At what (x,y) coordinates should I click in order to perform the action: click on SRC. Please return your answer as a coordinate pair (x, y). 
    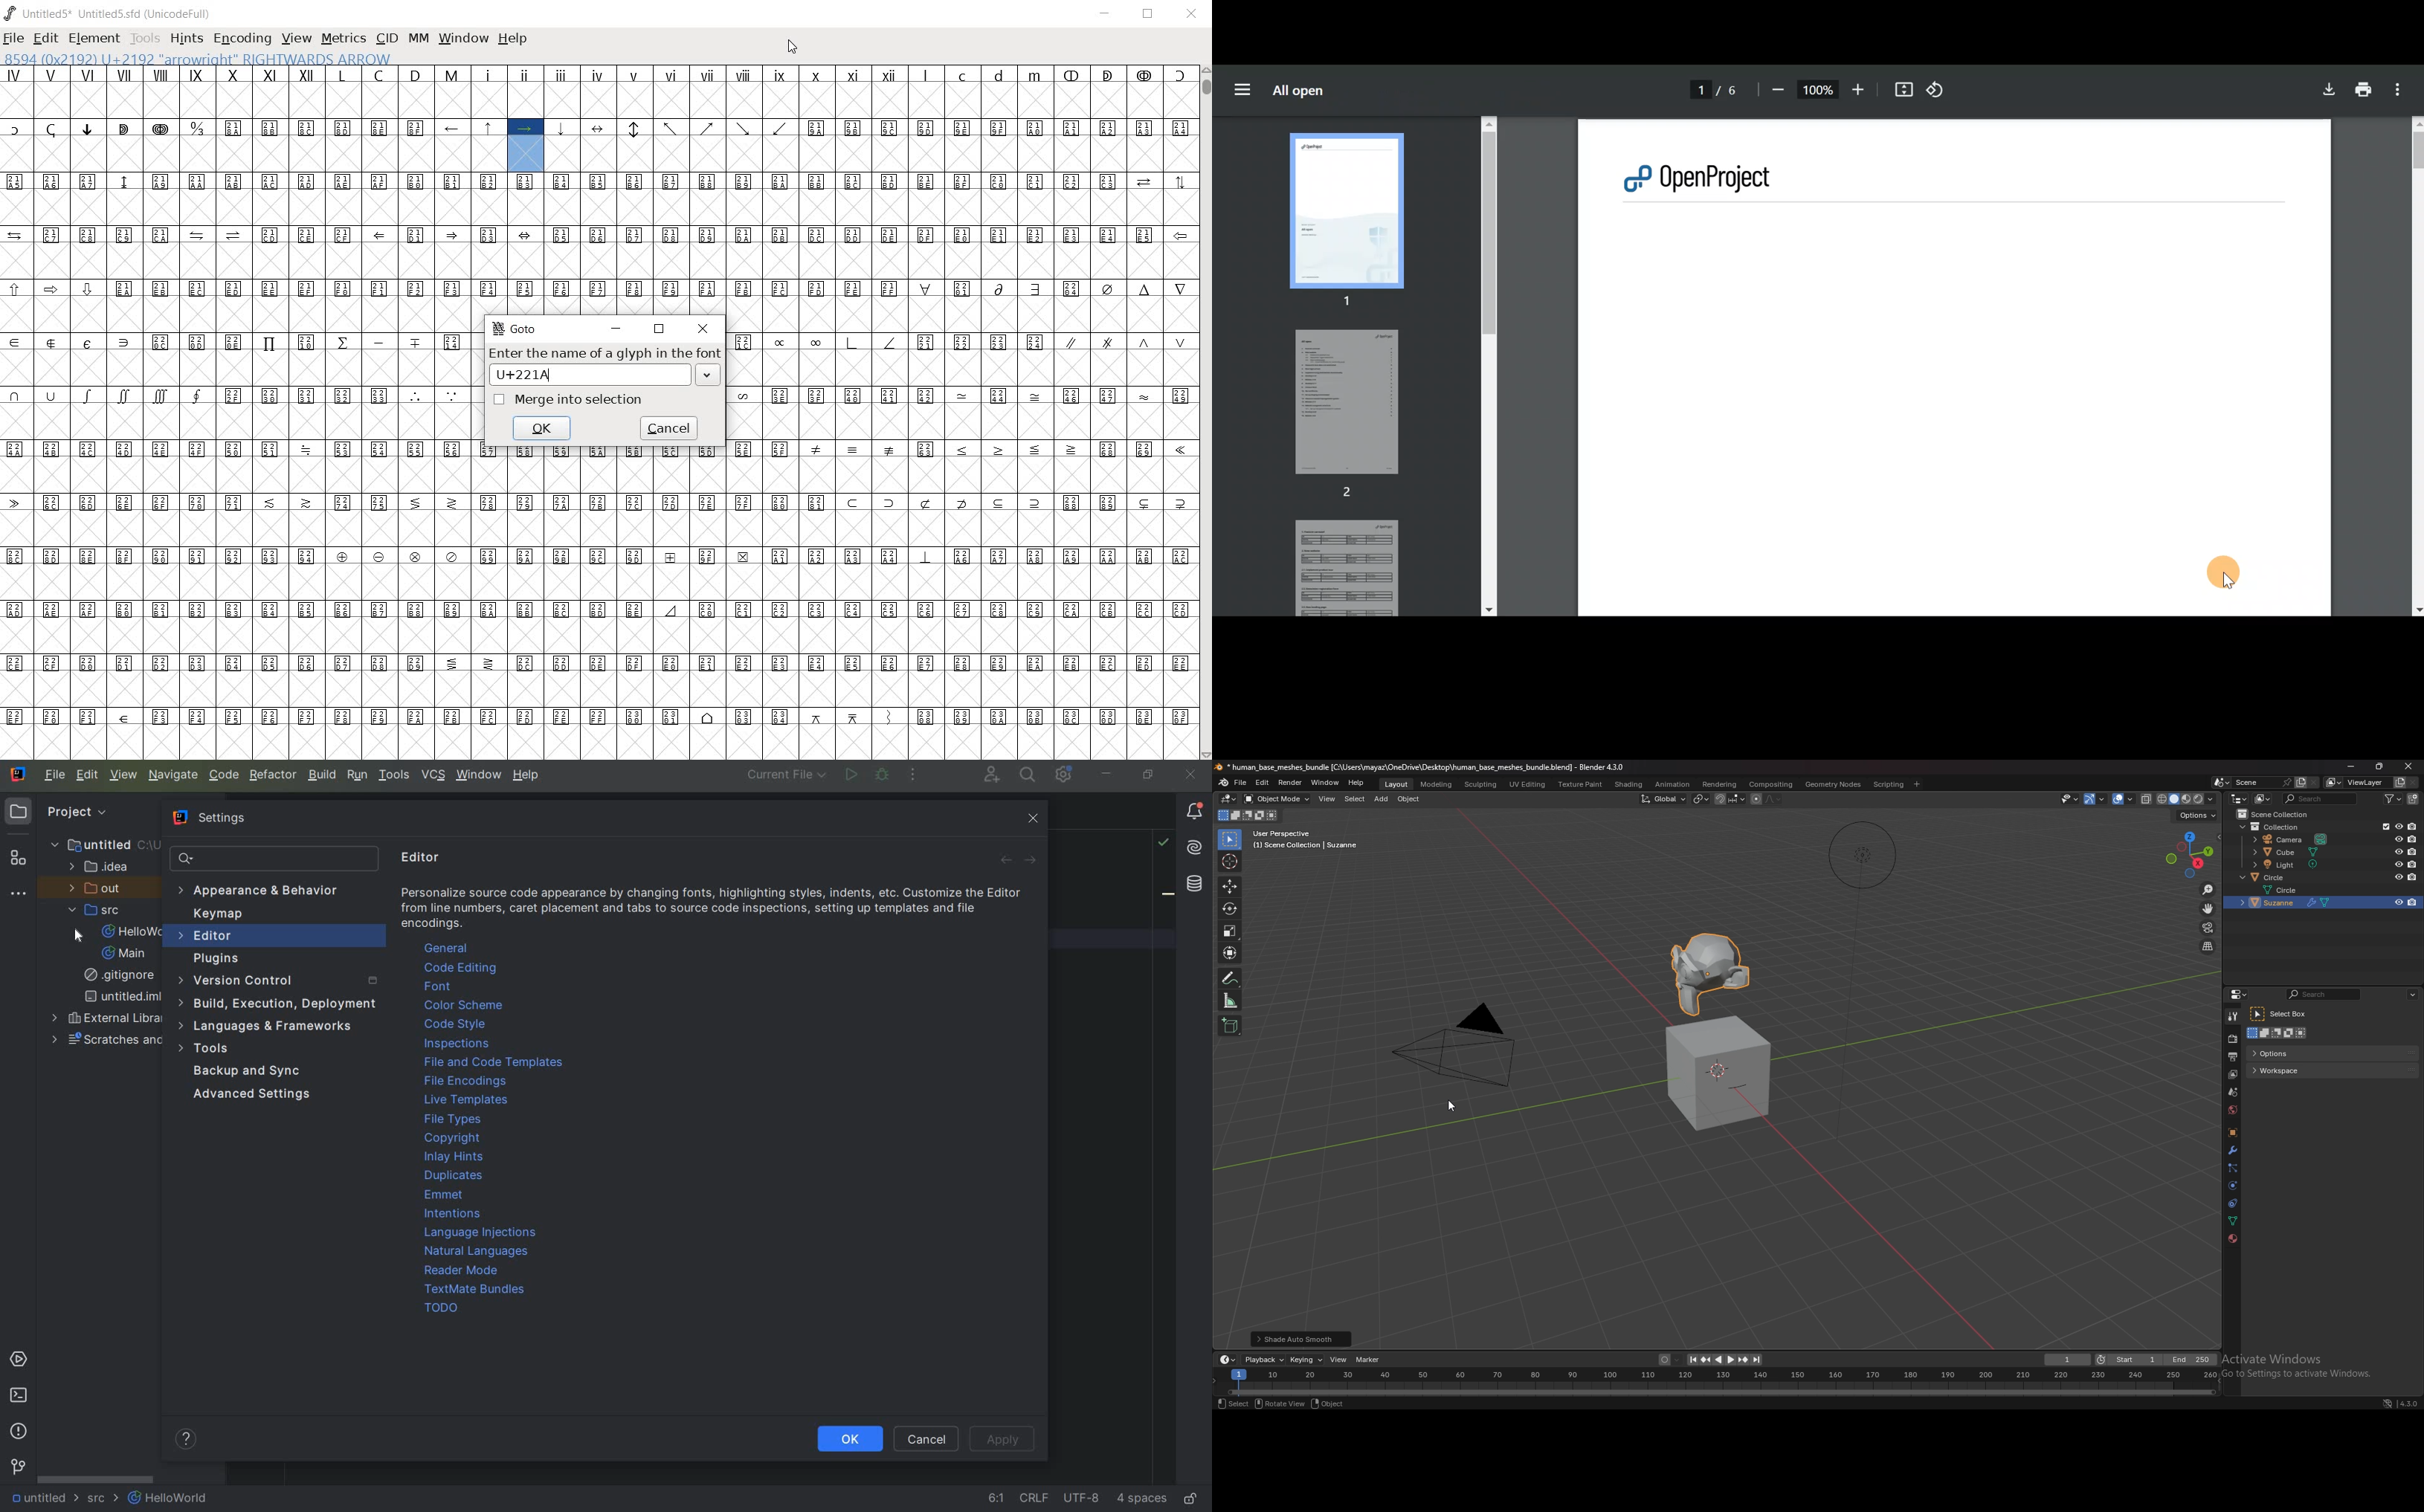
    Looking at the image, I should click on (95, 910).